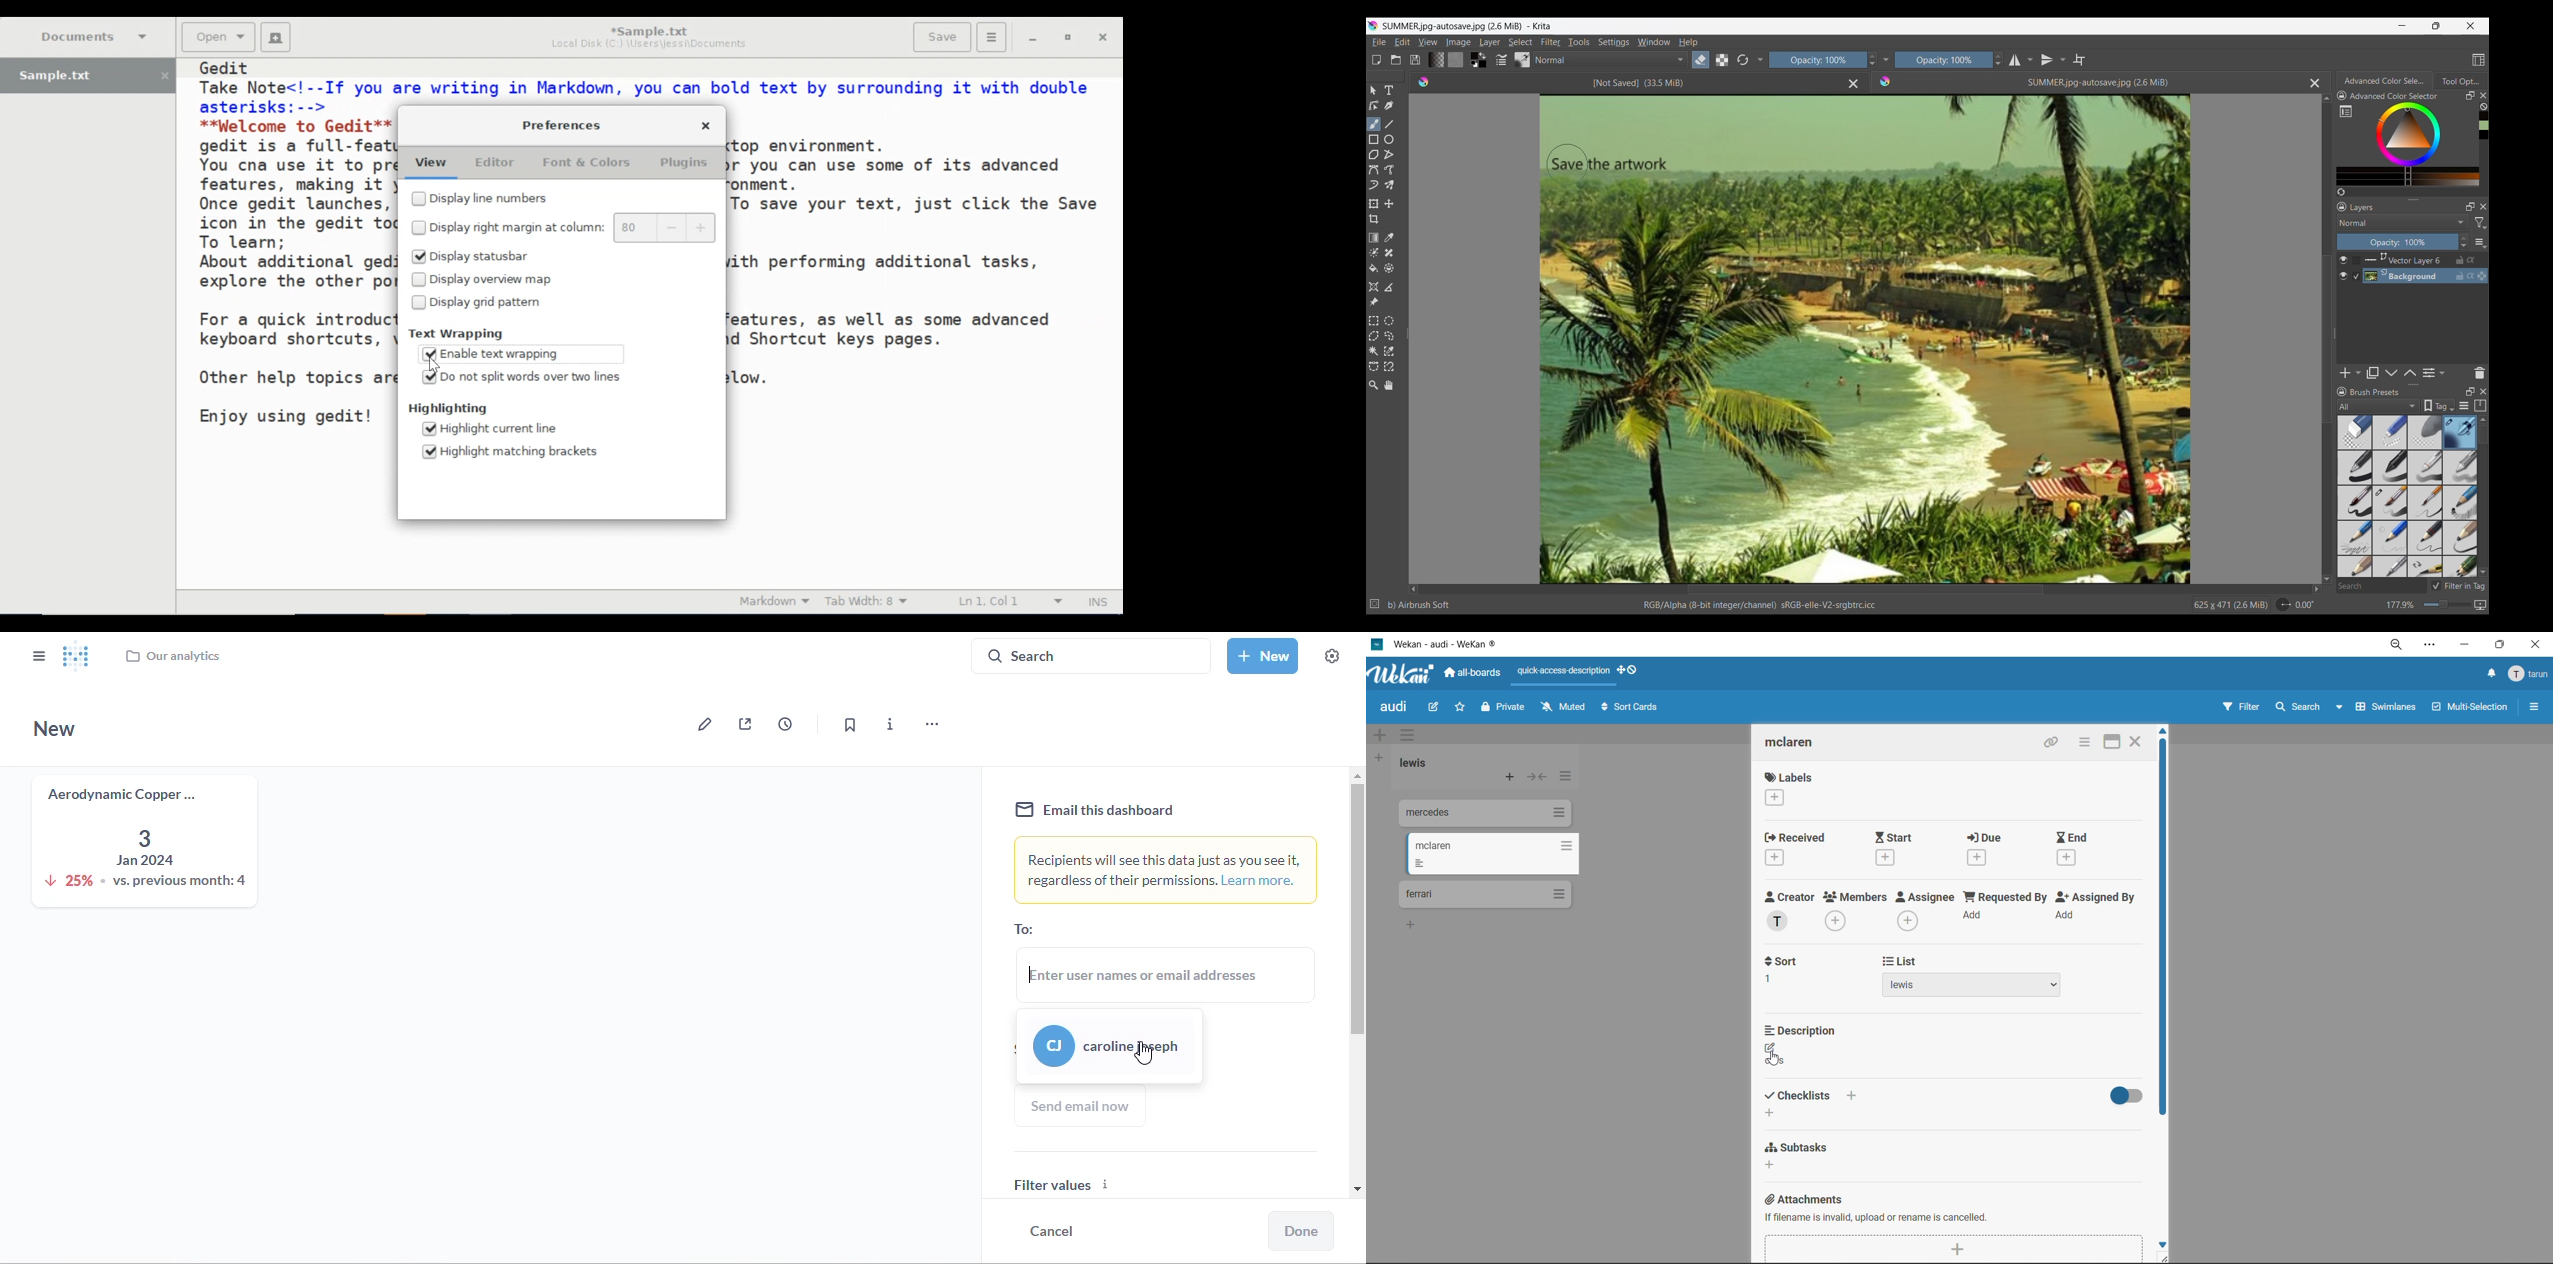  Describe the element at coordinates (2326, 339) in the screenshot. I see `Vertical slide bar` at that location.